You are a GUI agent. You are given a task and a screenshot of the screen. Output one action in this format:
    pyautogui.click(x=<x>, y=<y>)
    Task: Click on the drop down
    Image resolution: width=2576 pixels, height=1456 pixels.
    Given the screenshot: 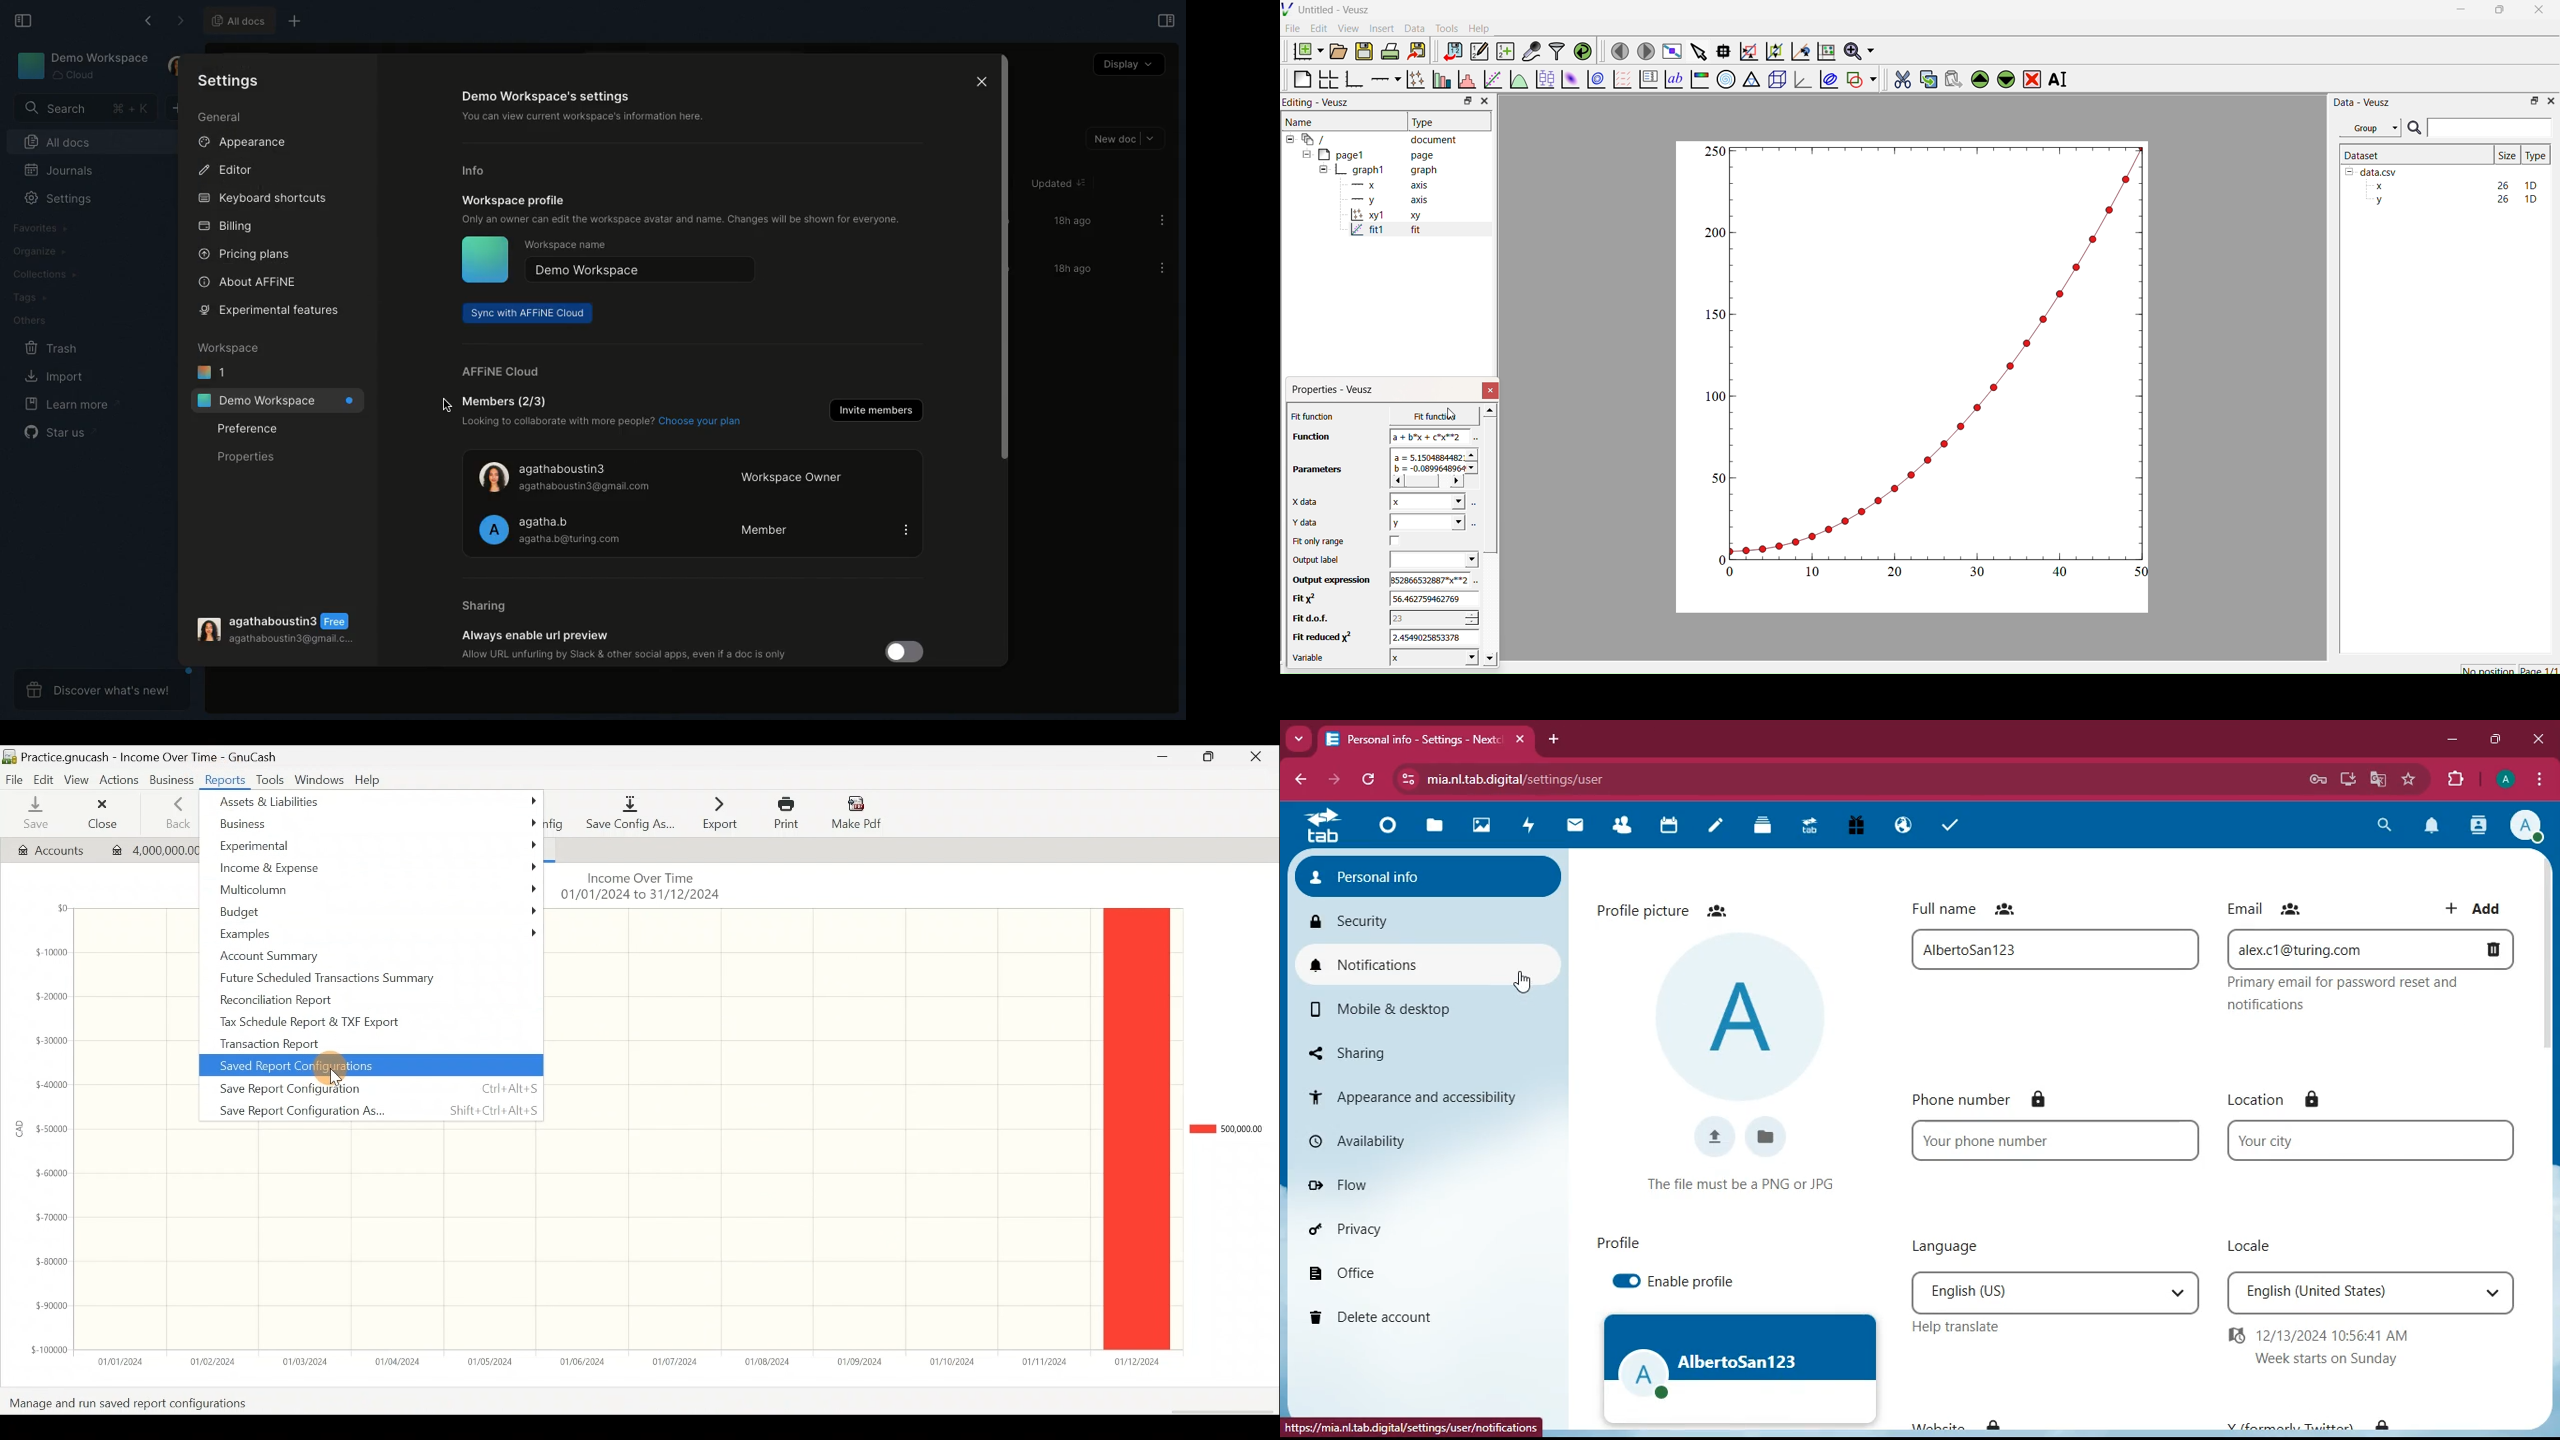 What is the action you would take?
    pyautogui.click(x=2178, y=1294)
    